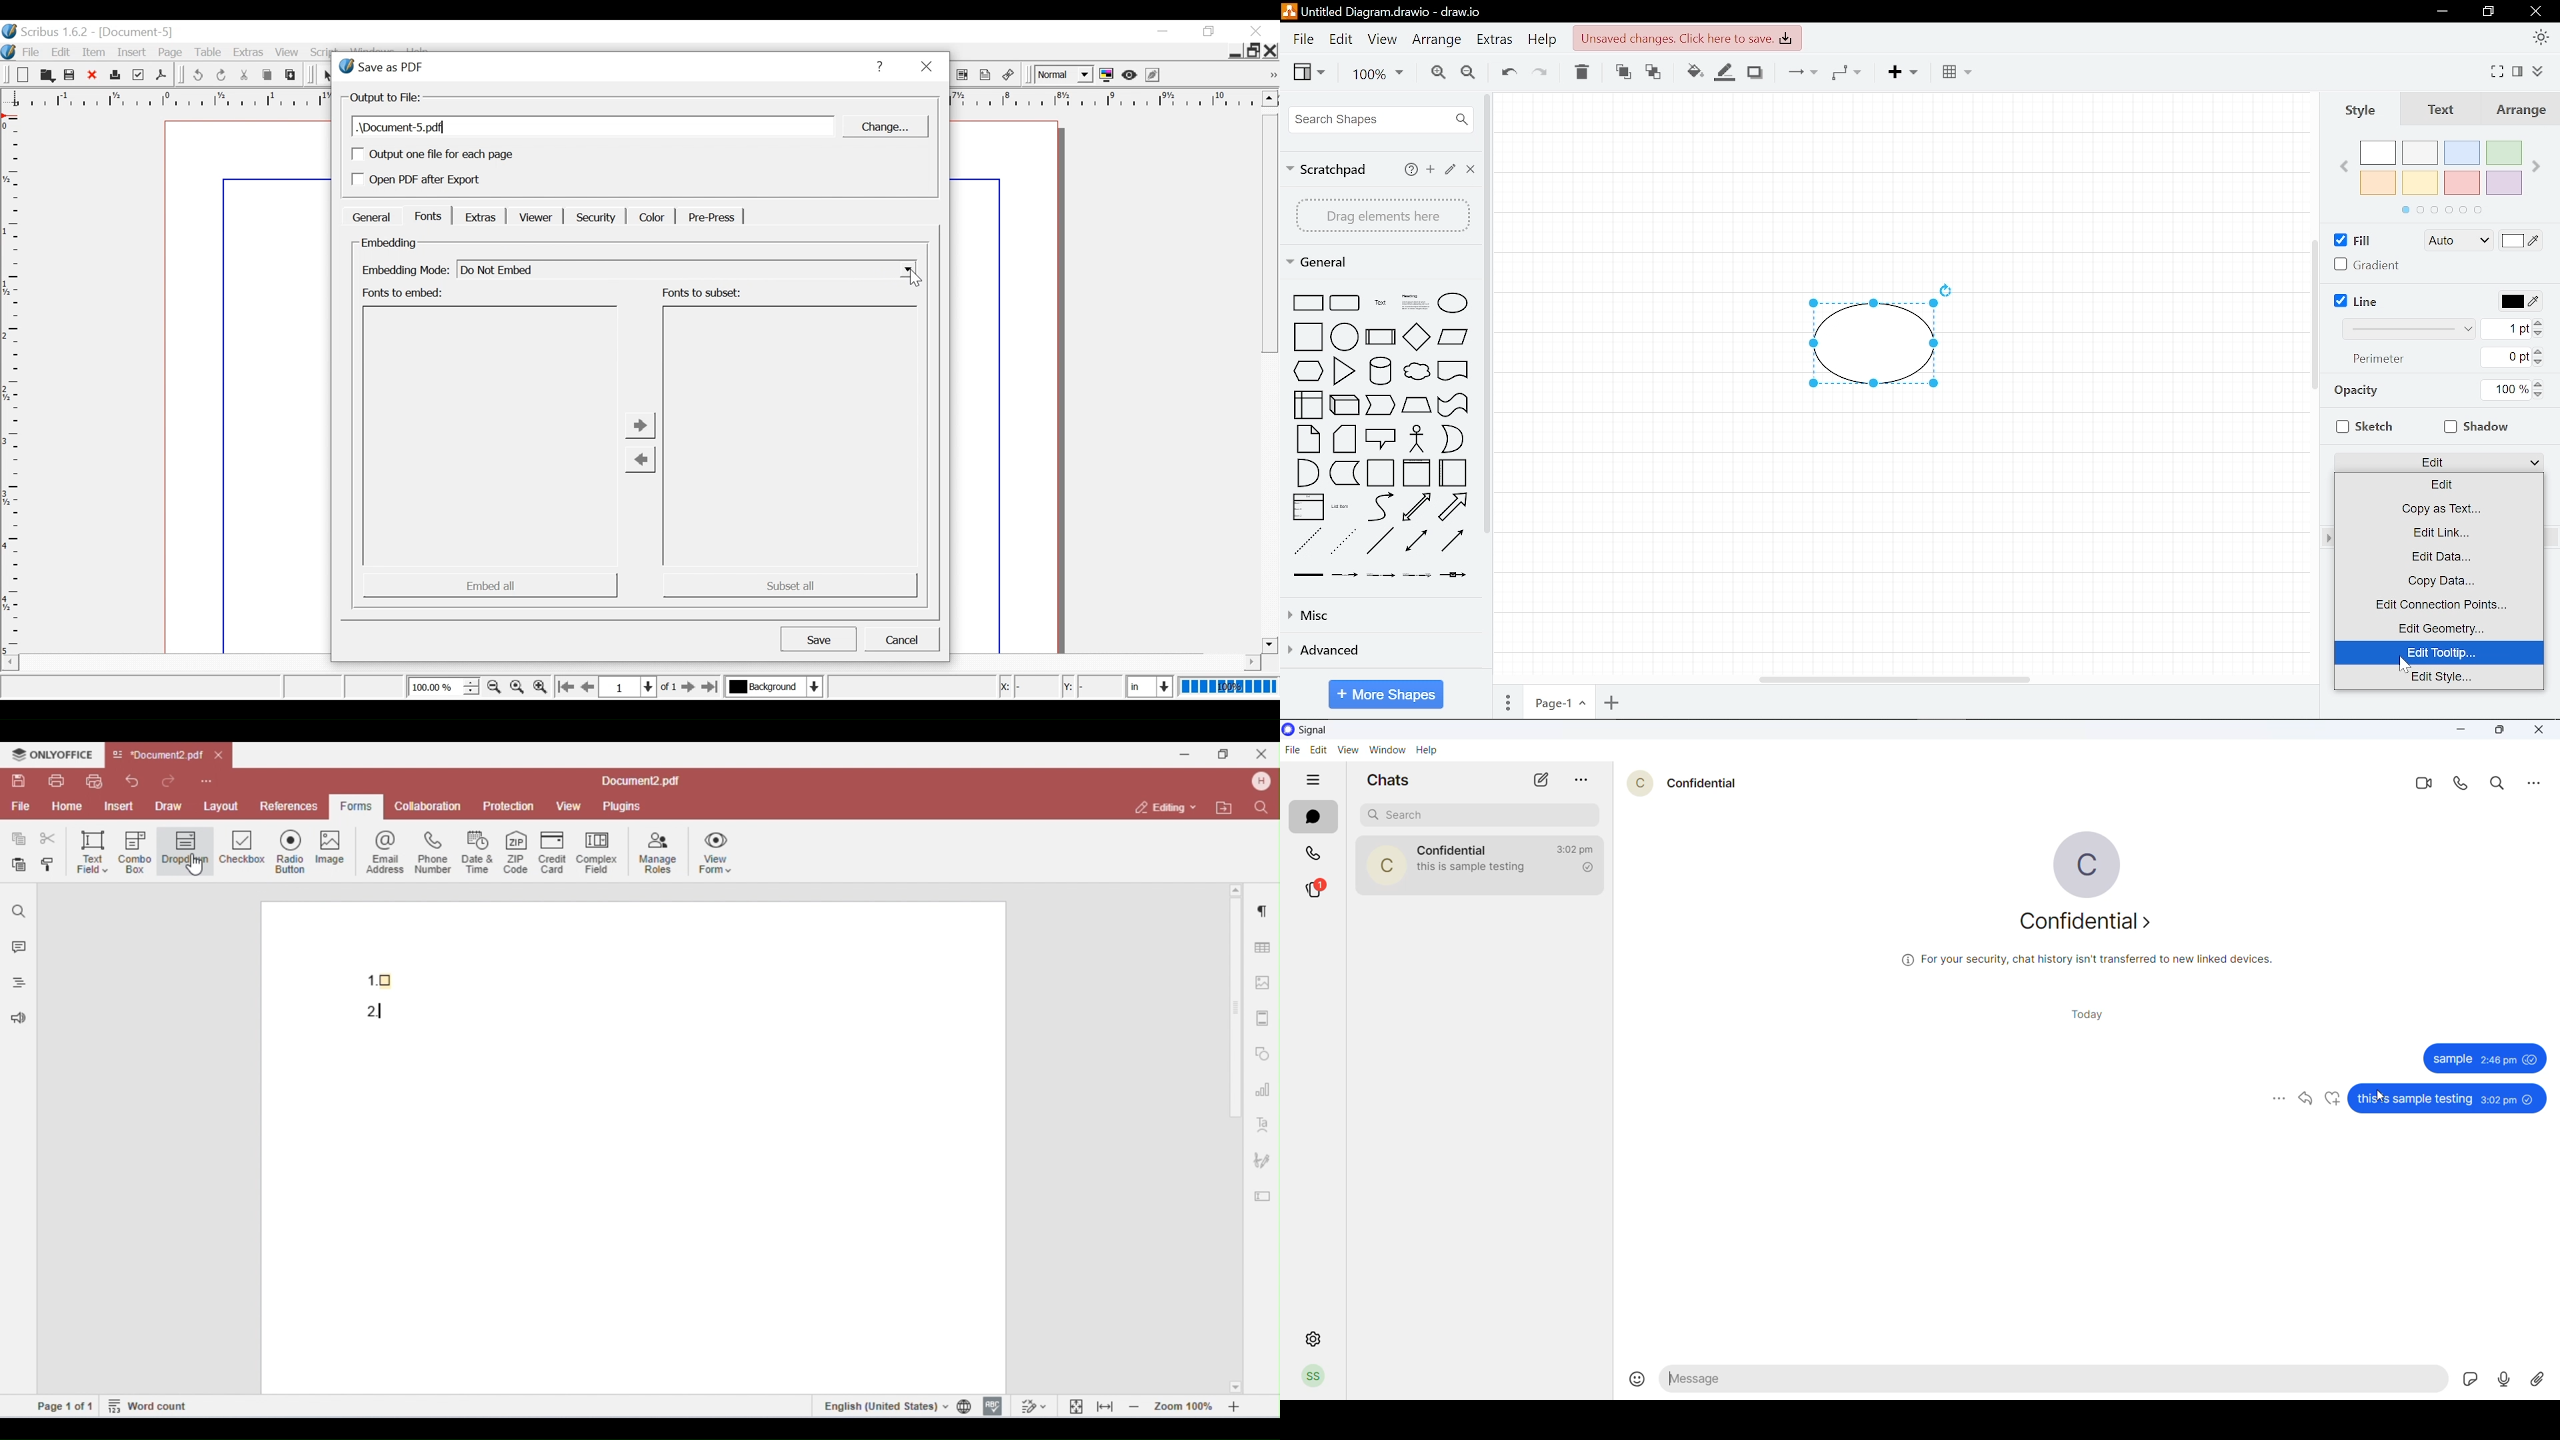  Describe the element at coordinates (1343, 540) in the screenshot. I see `dotted line` at that location.